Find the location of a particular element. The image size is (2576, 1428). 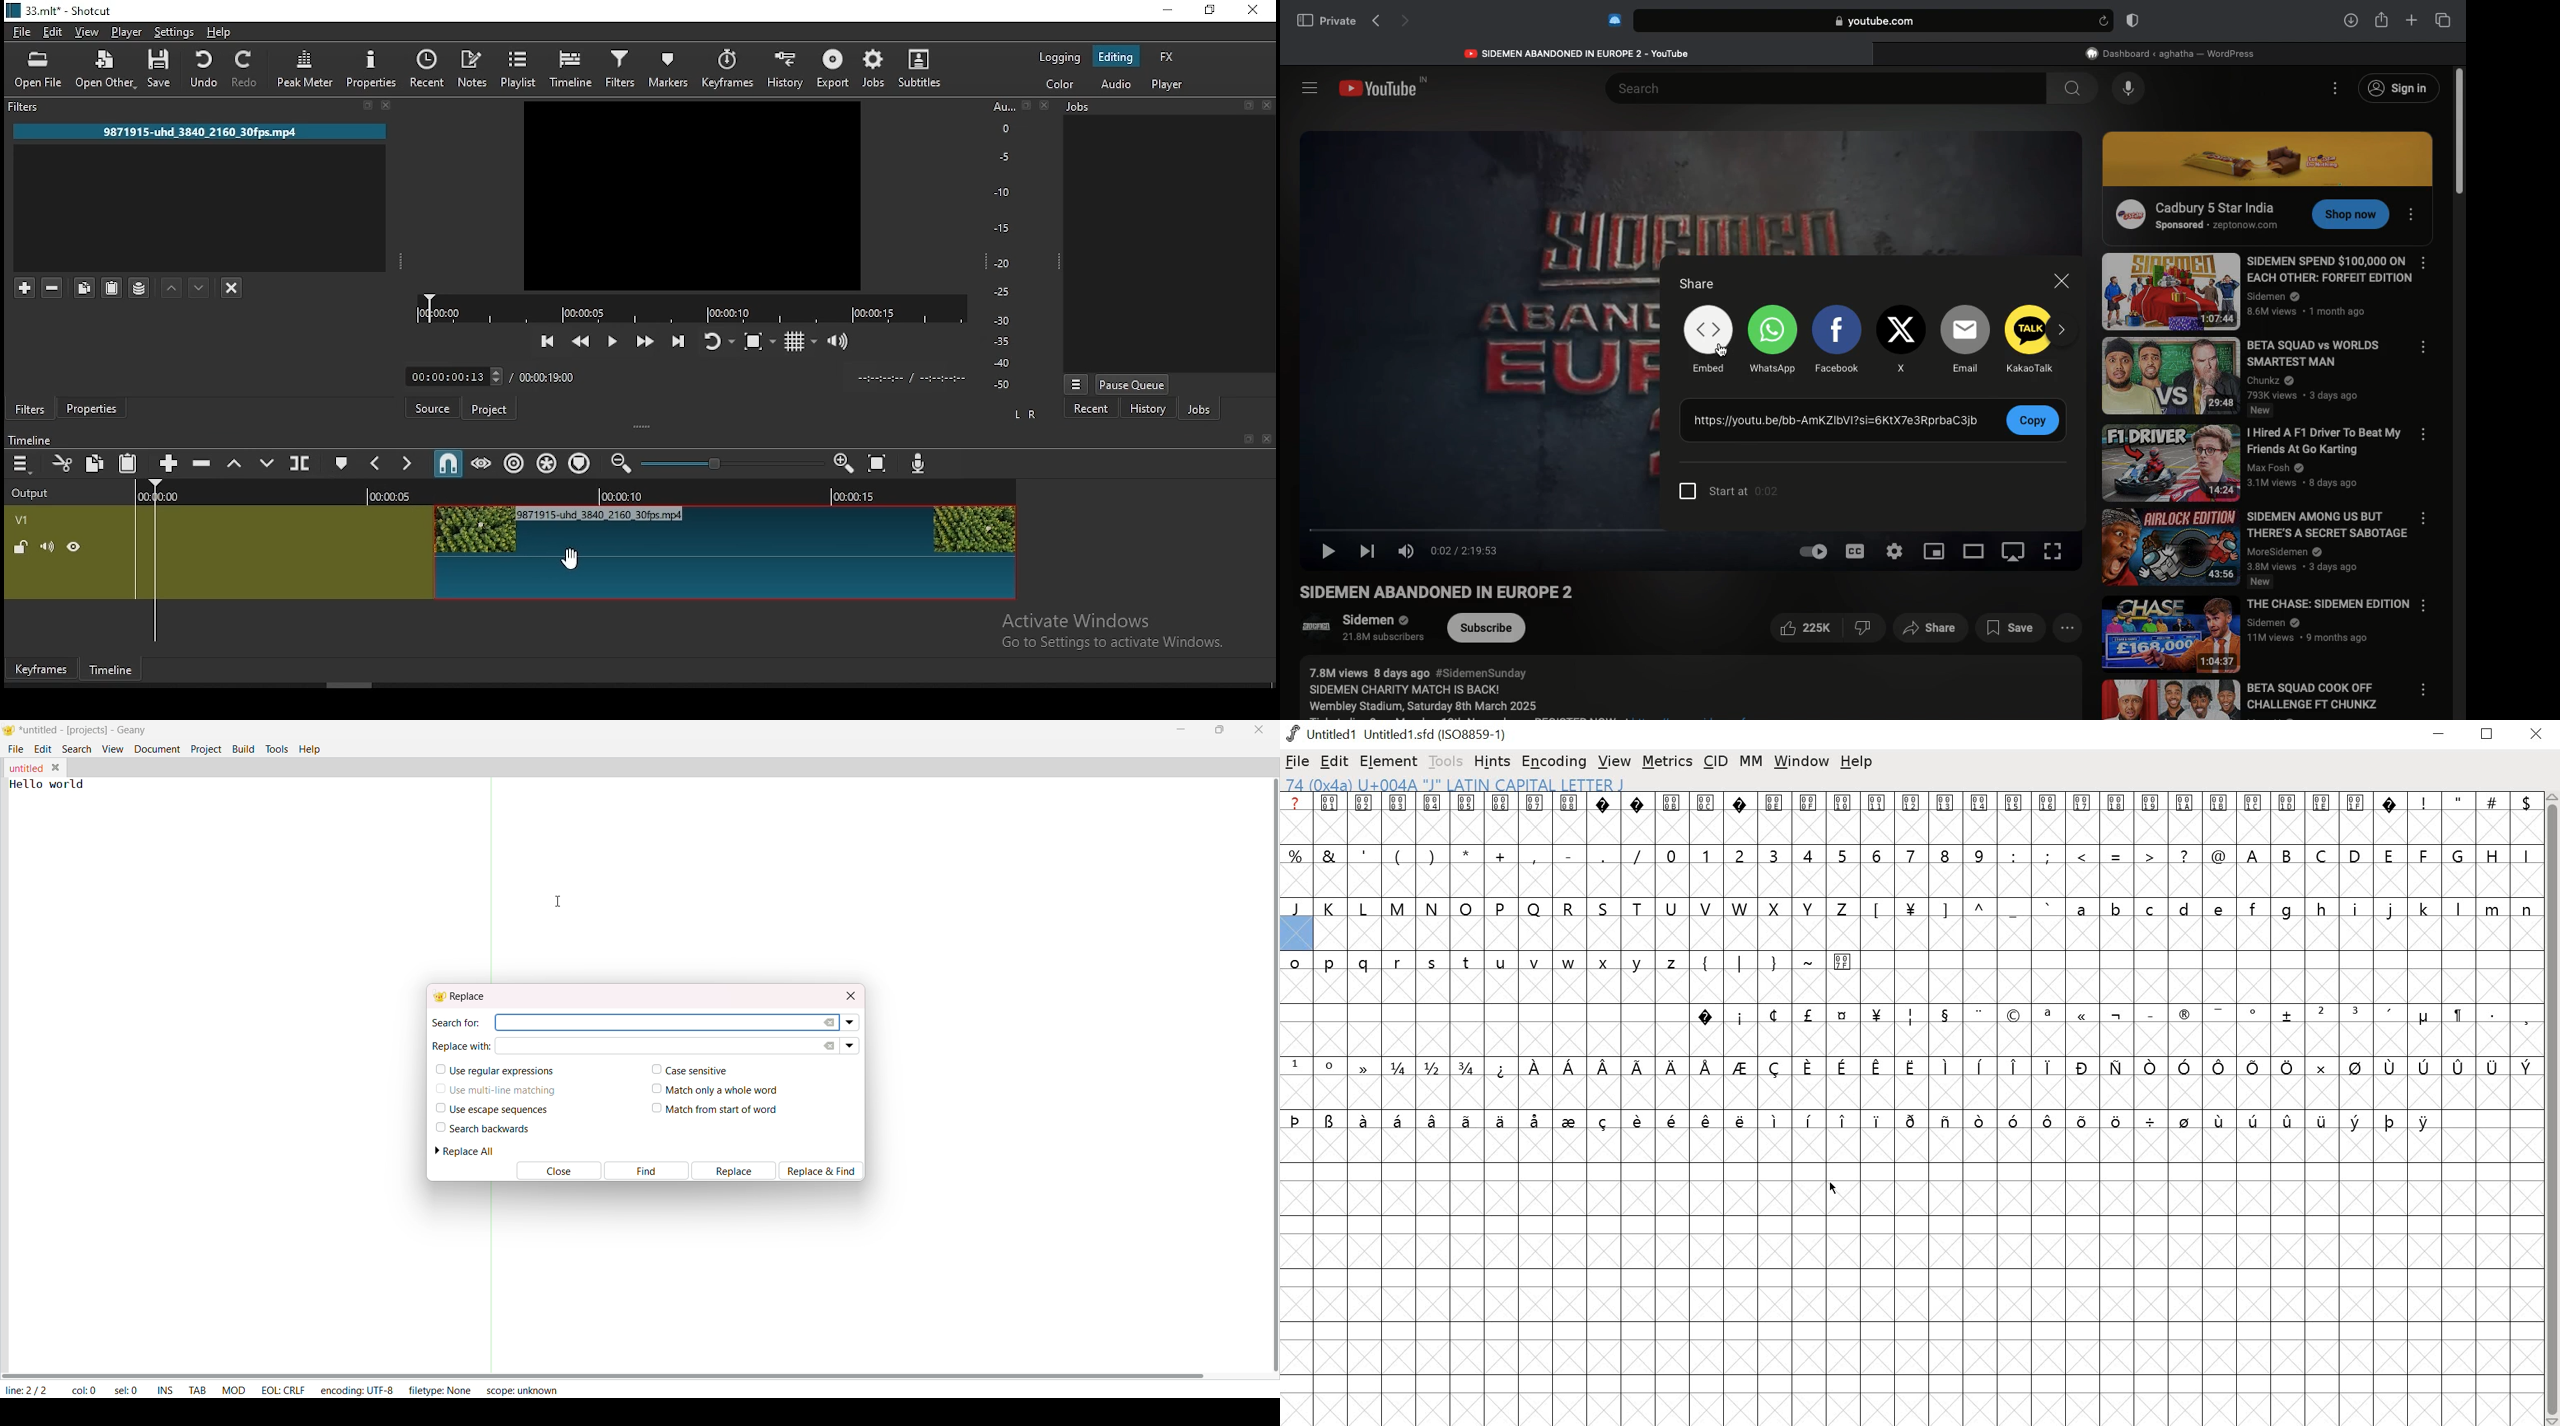

cursor is located at coordinates (572, 560).